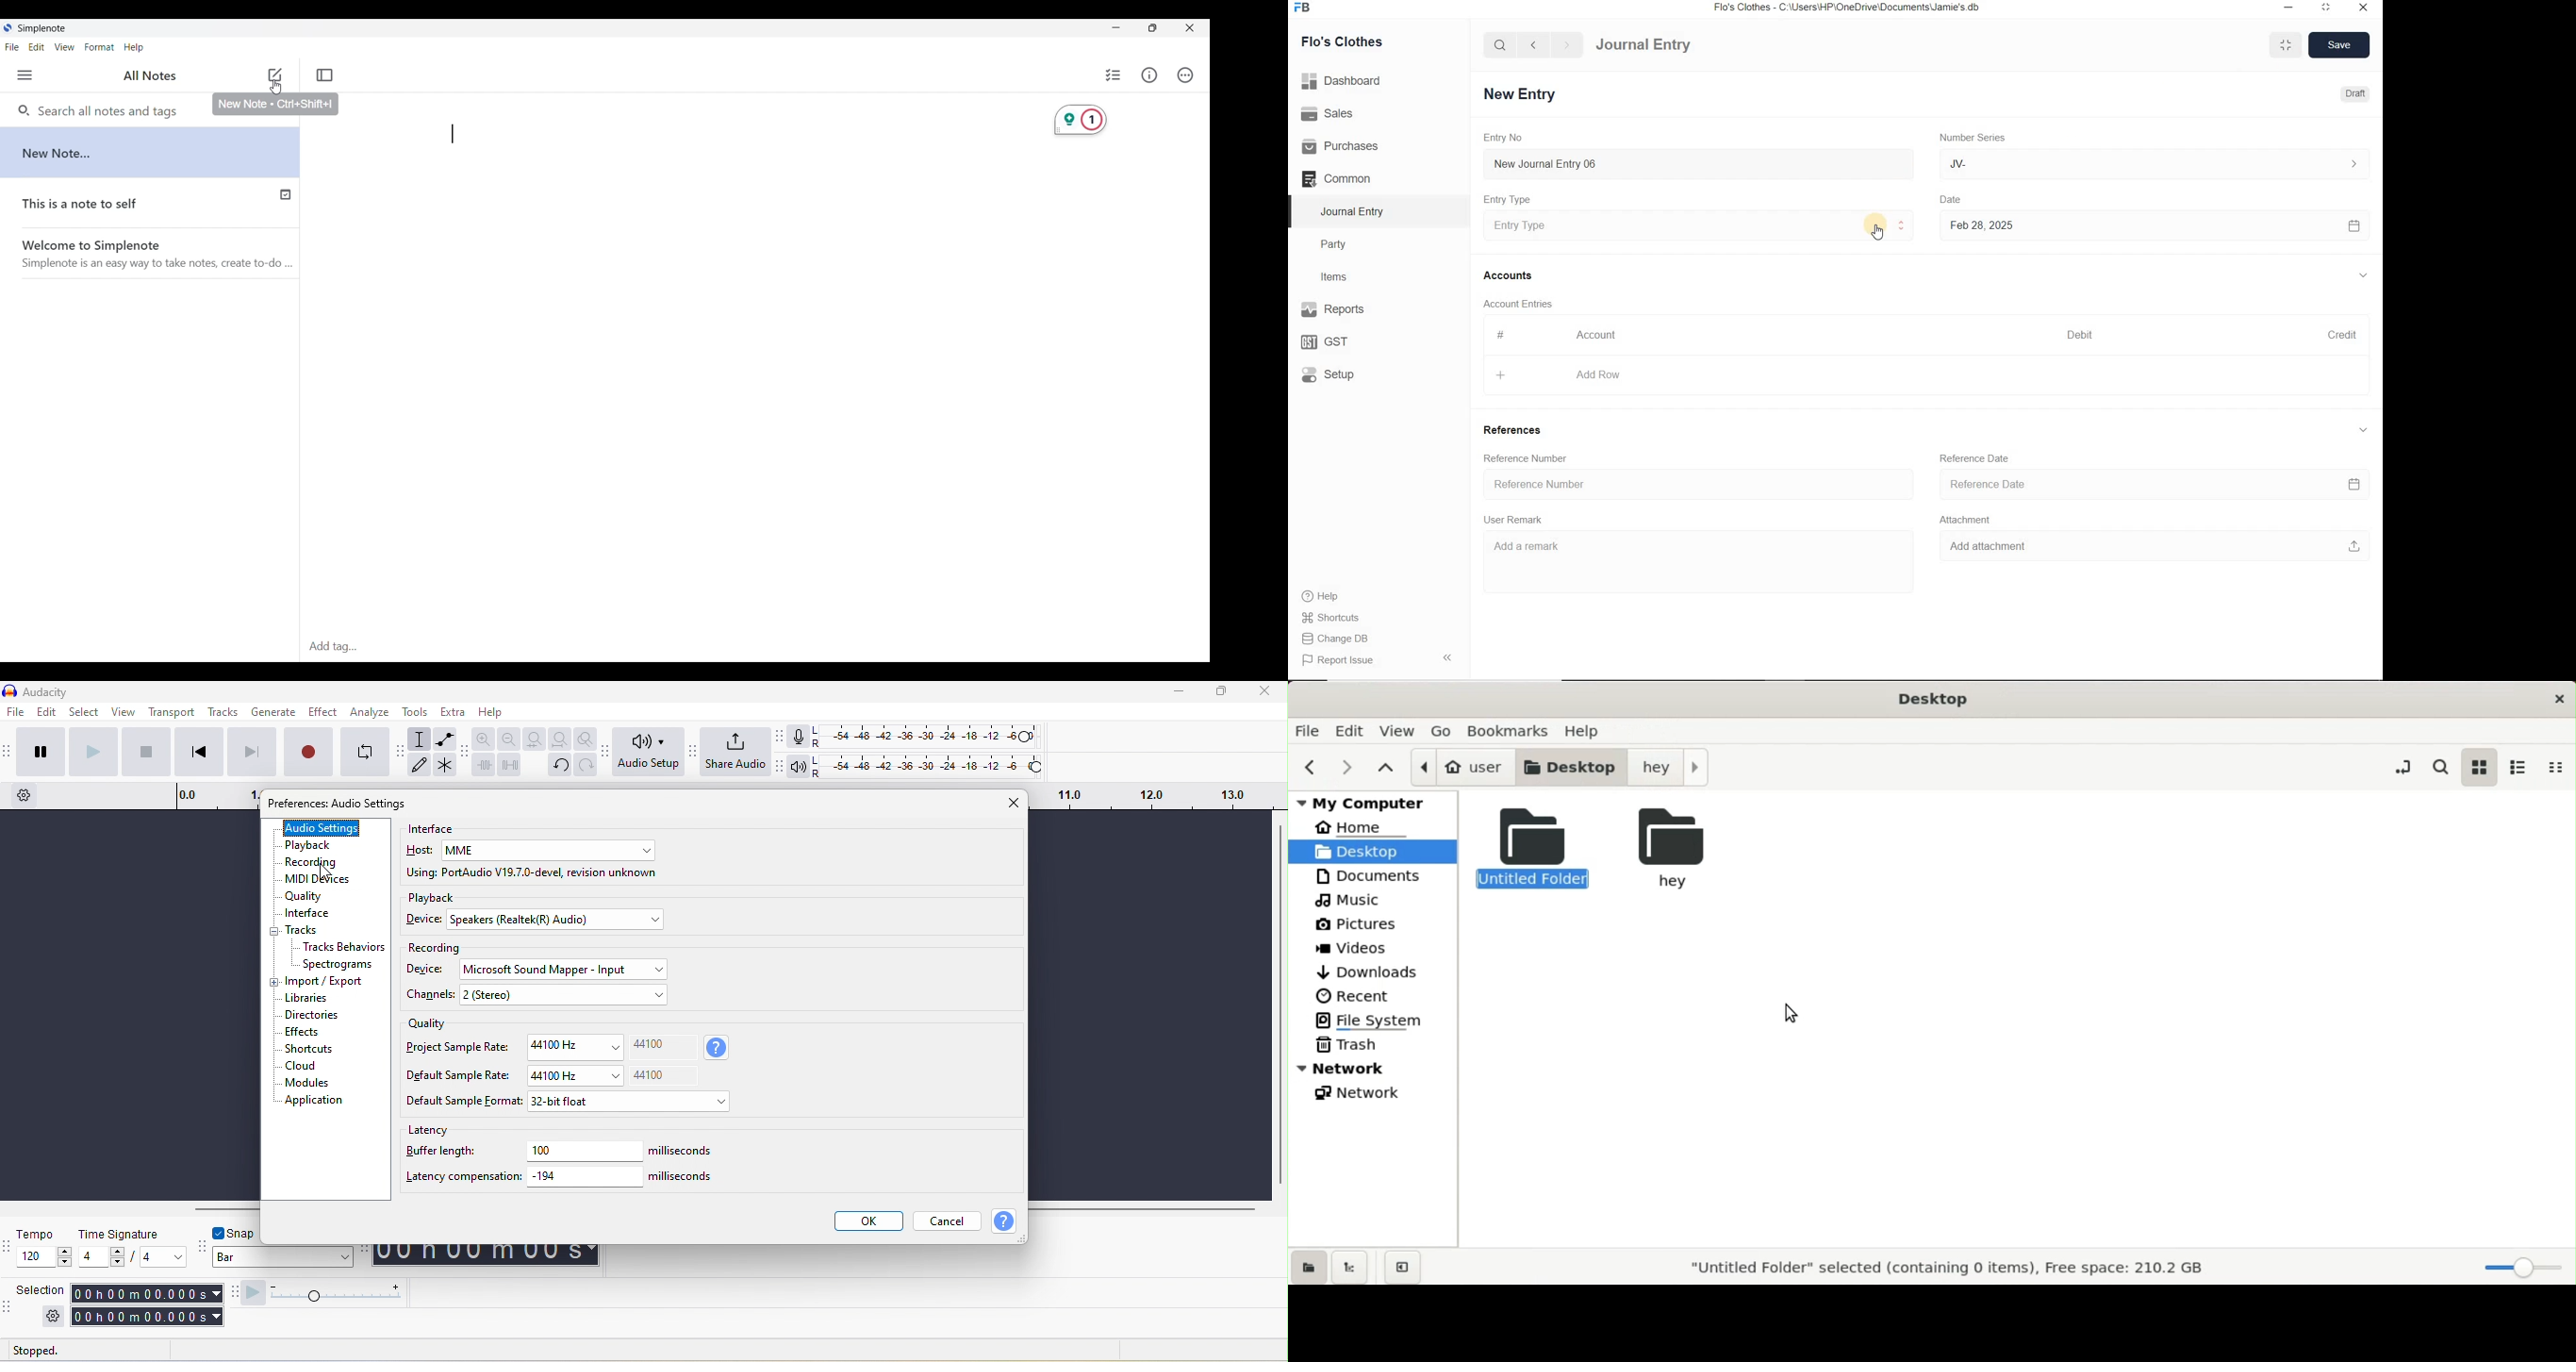 Image resolution: width=2576 pixels, height=1372 pixels. Describe the element at coordinates (1522, 93) in the screenshot. I see `New Entry` at that location.